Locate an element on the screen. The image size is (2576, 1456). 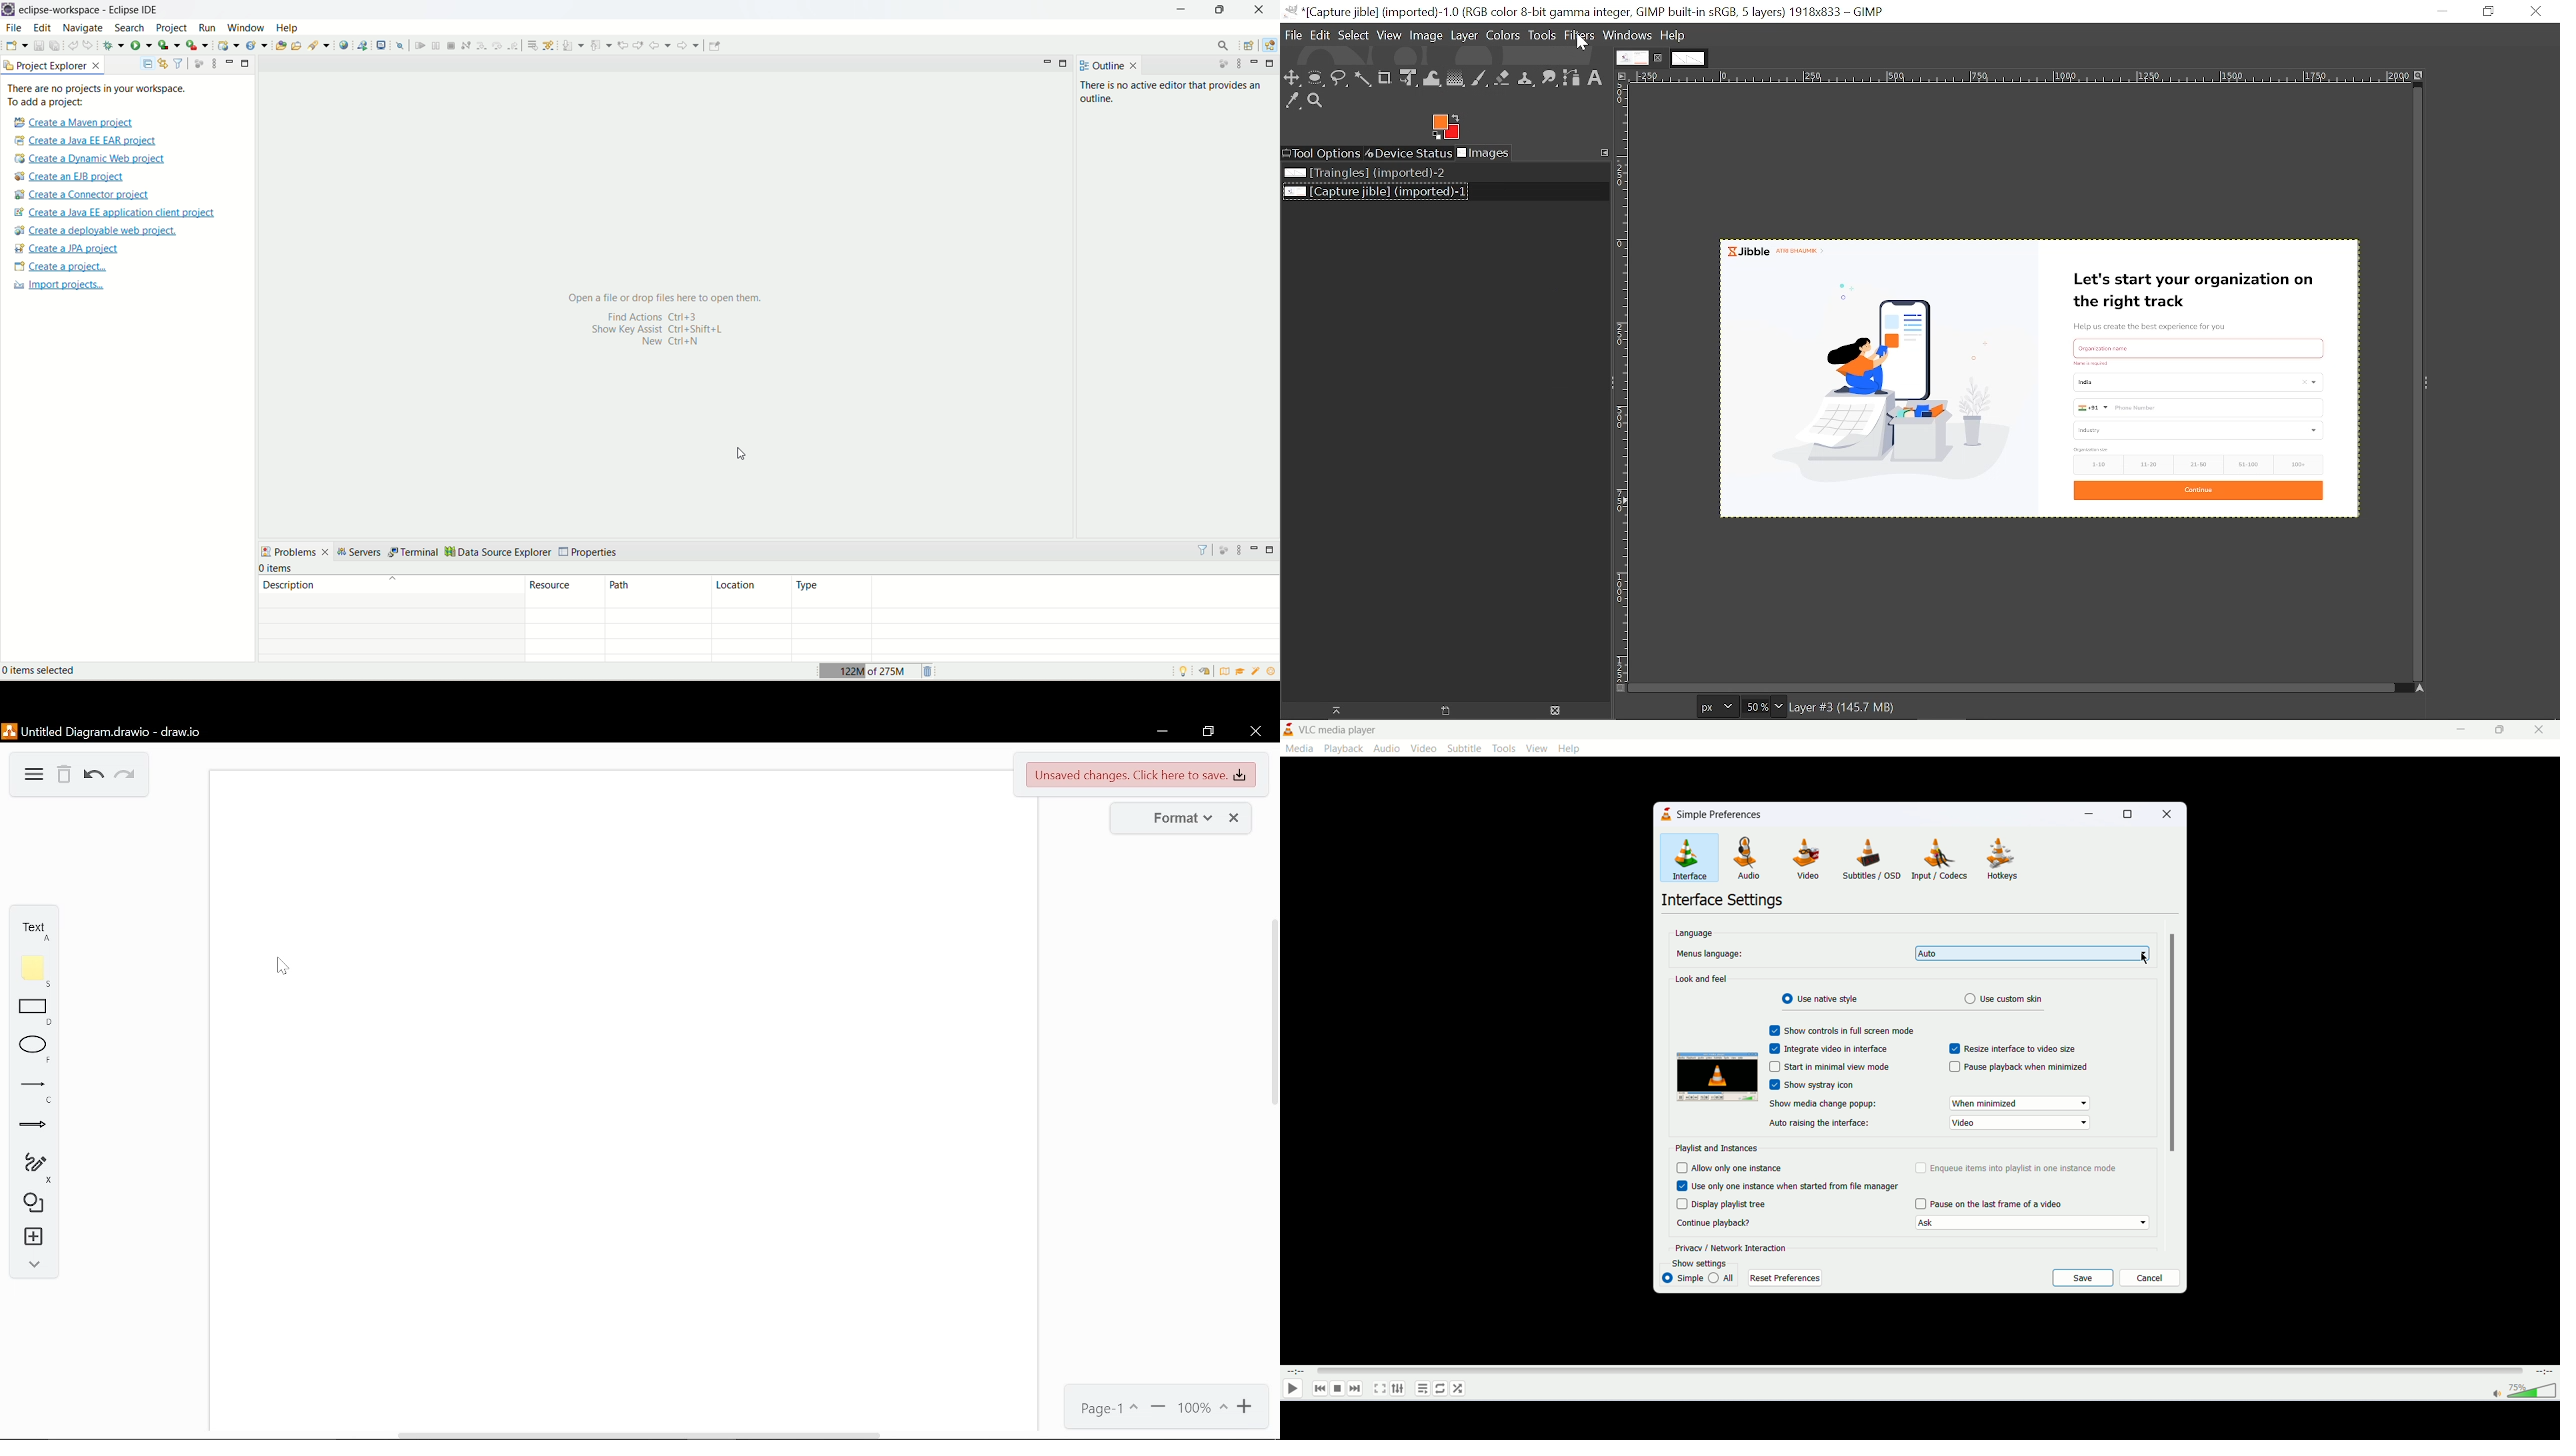
view menu is located at coordinates (211, 65).